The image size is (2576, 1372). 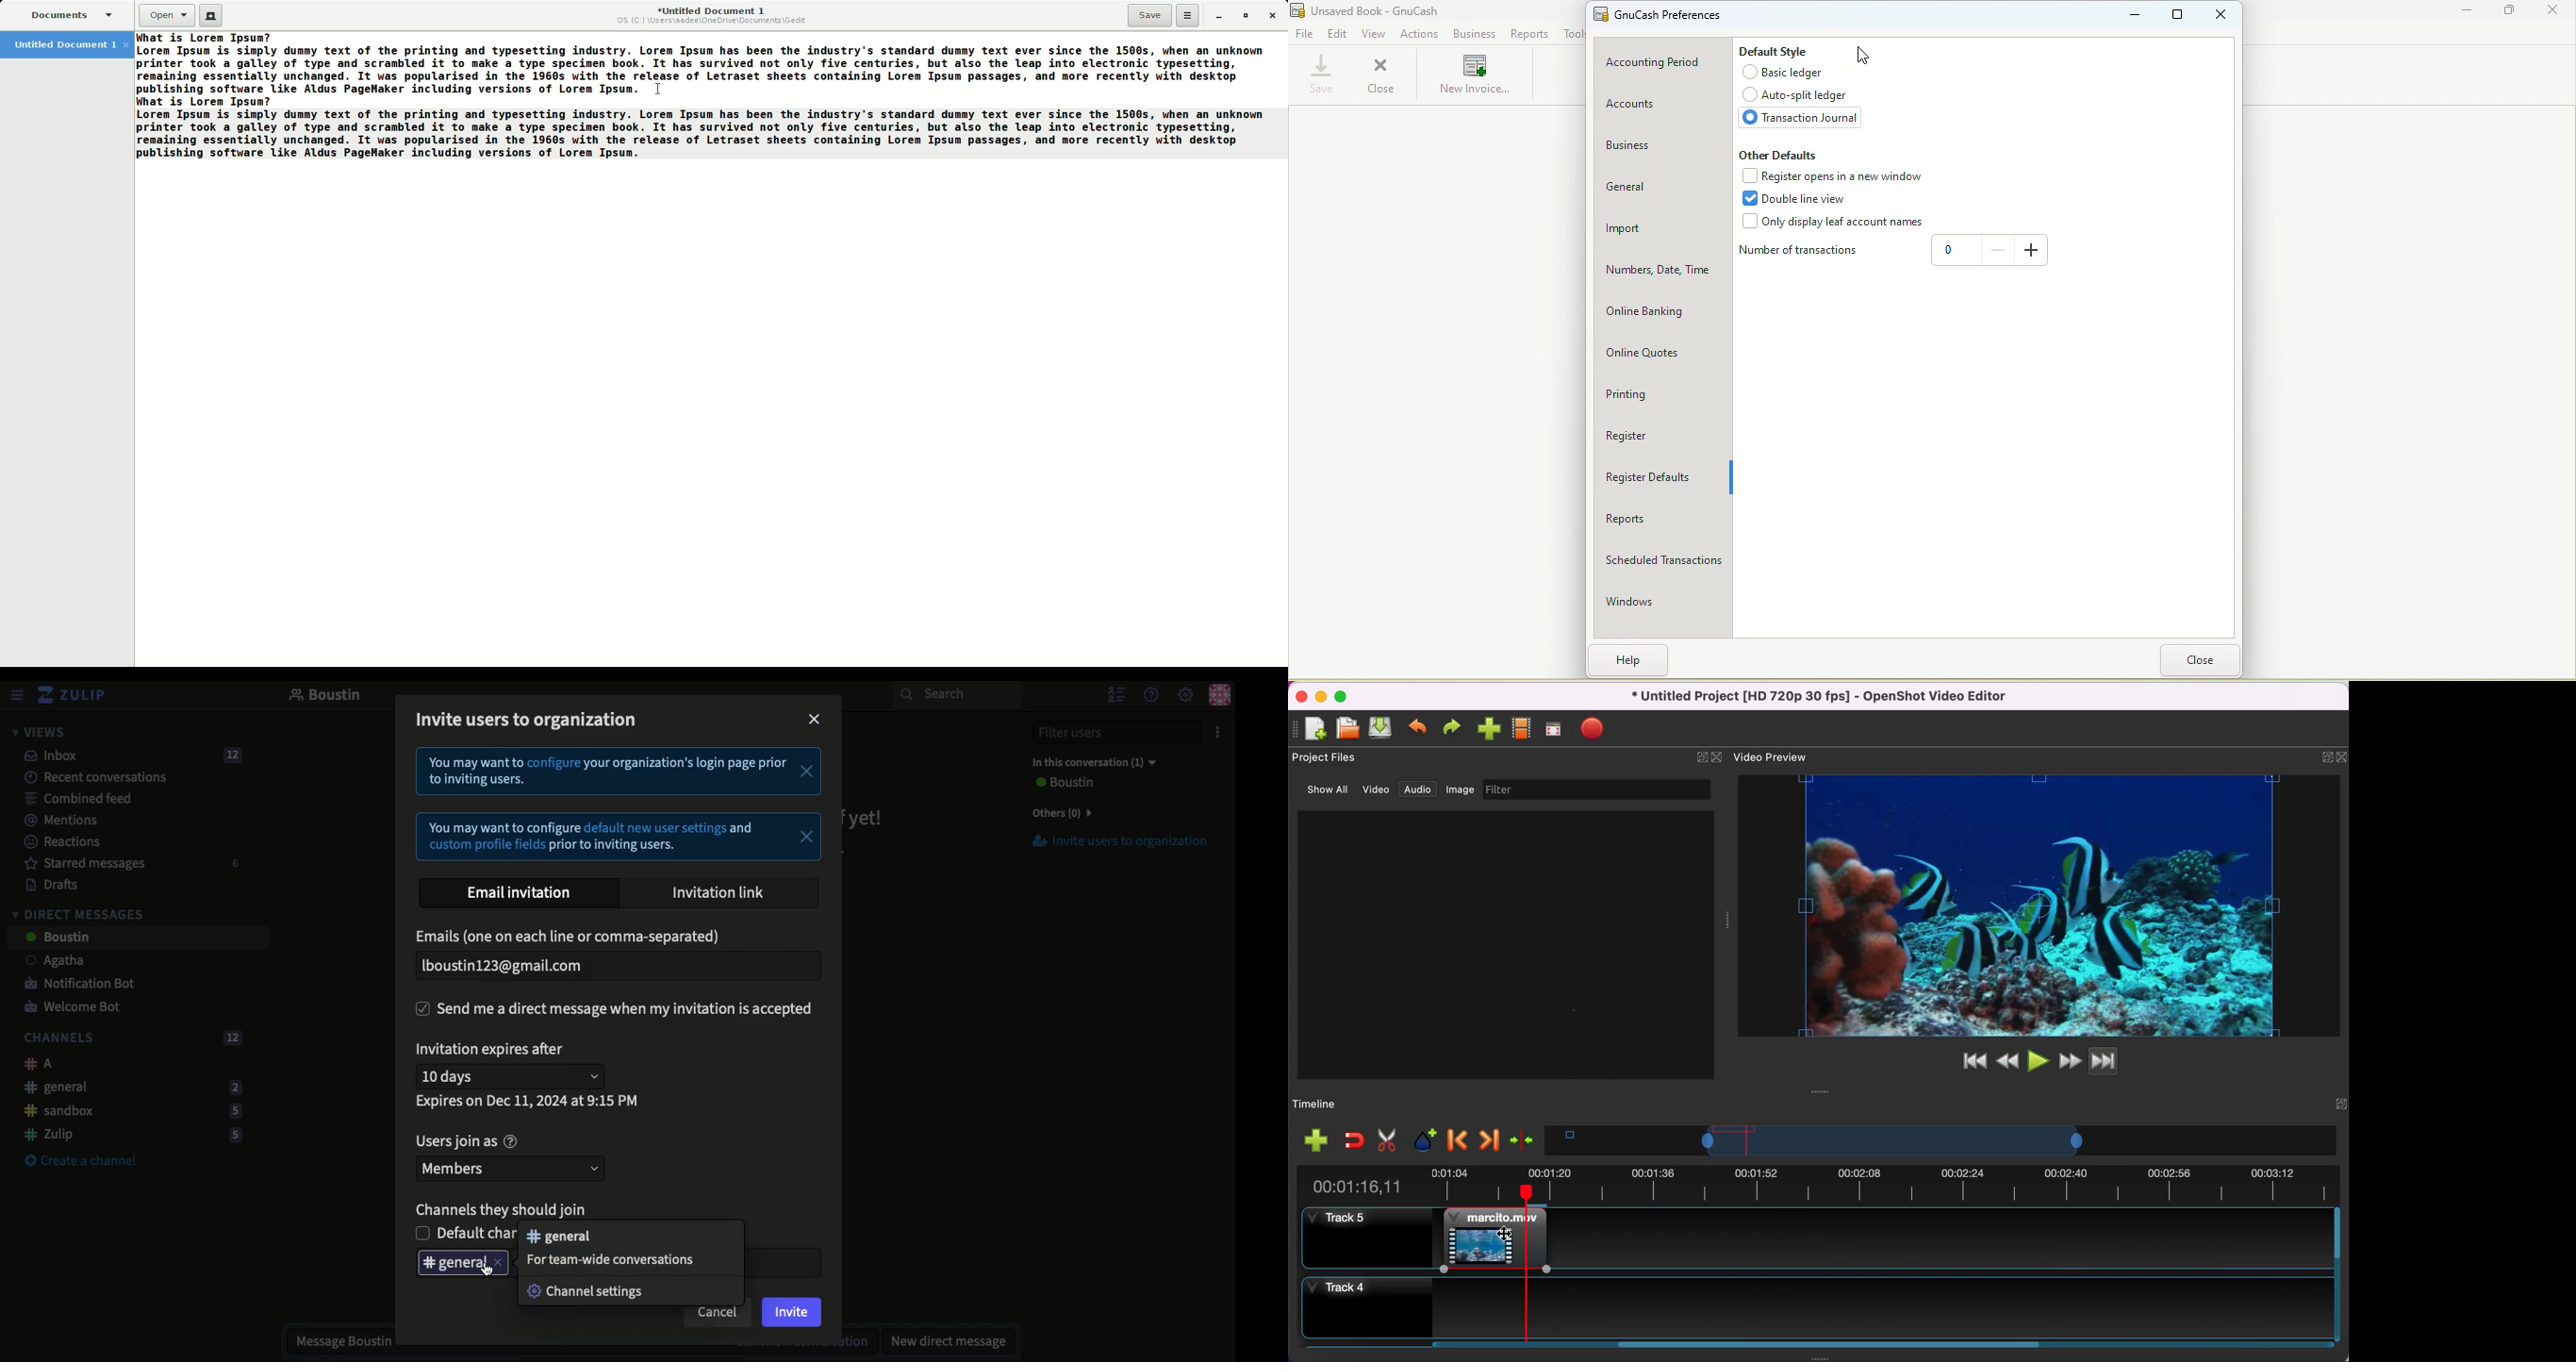 I want to click on previous marker, so click(x=1456, y=1137).